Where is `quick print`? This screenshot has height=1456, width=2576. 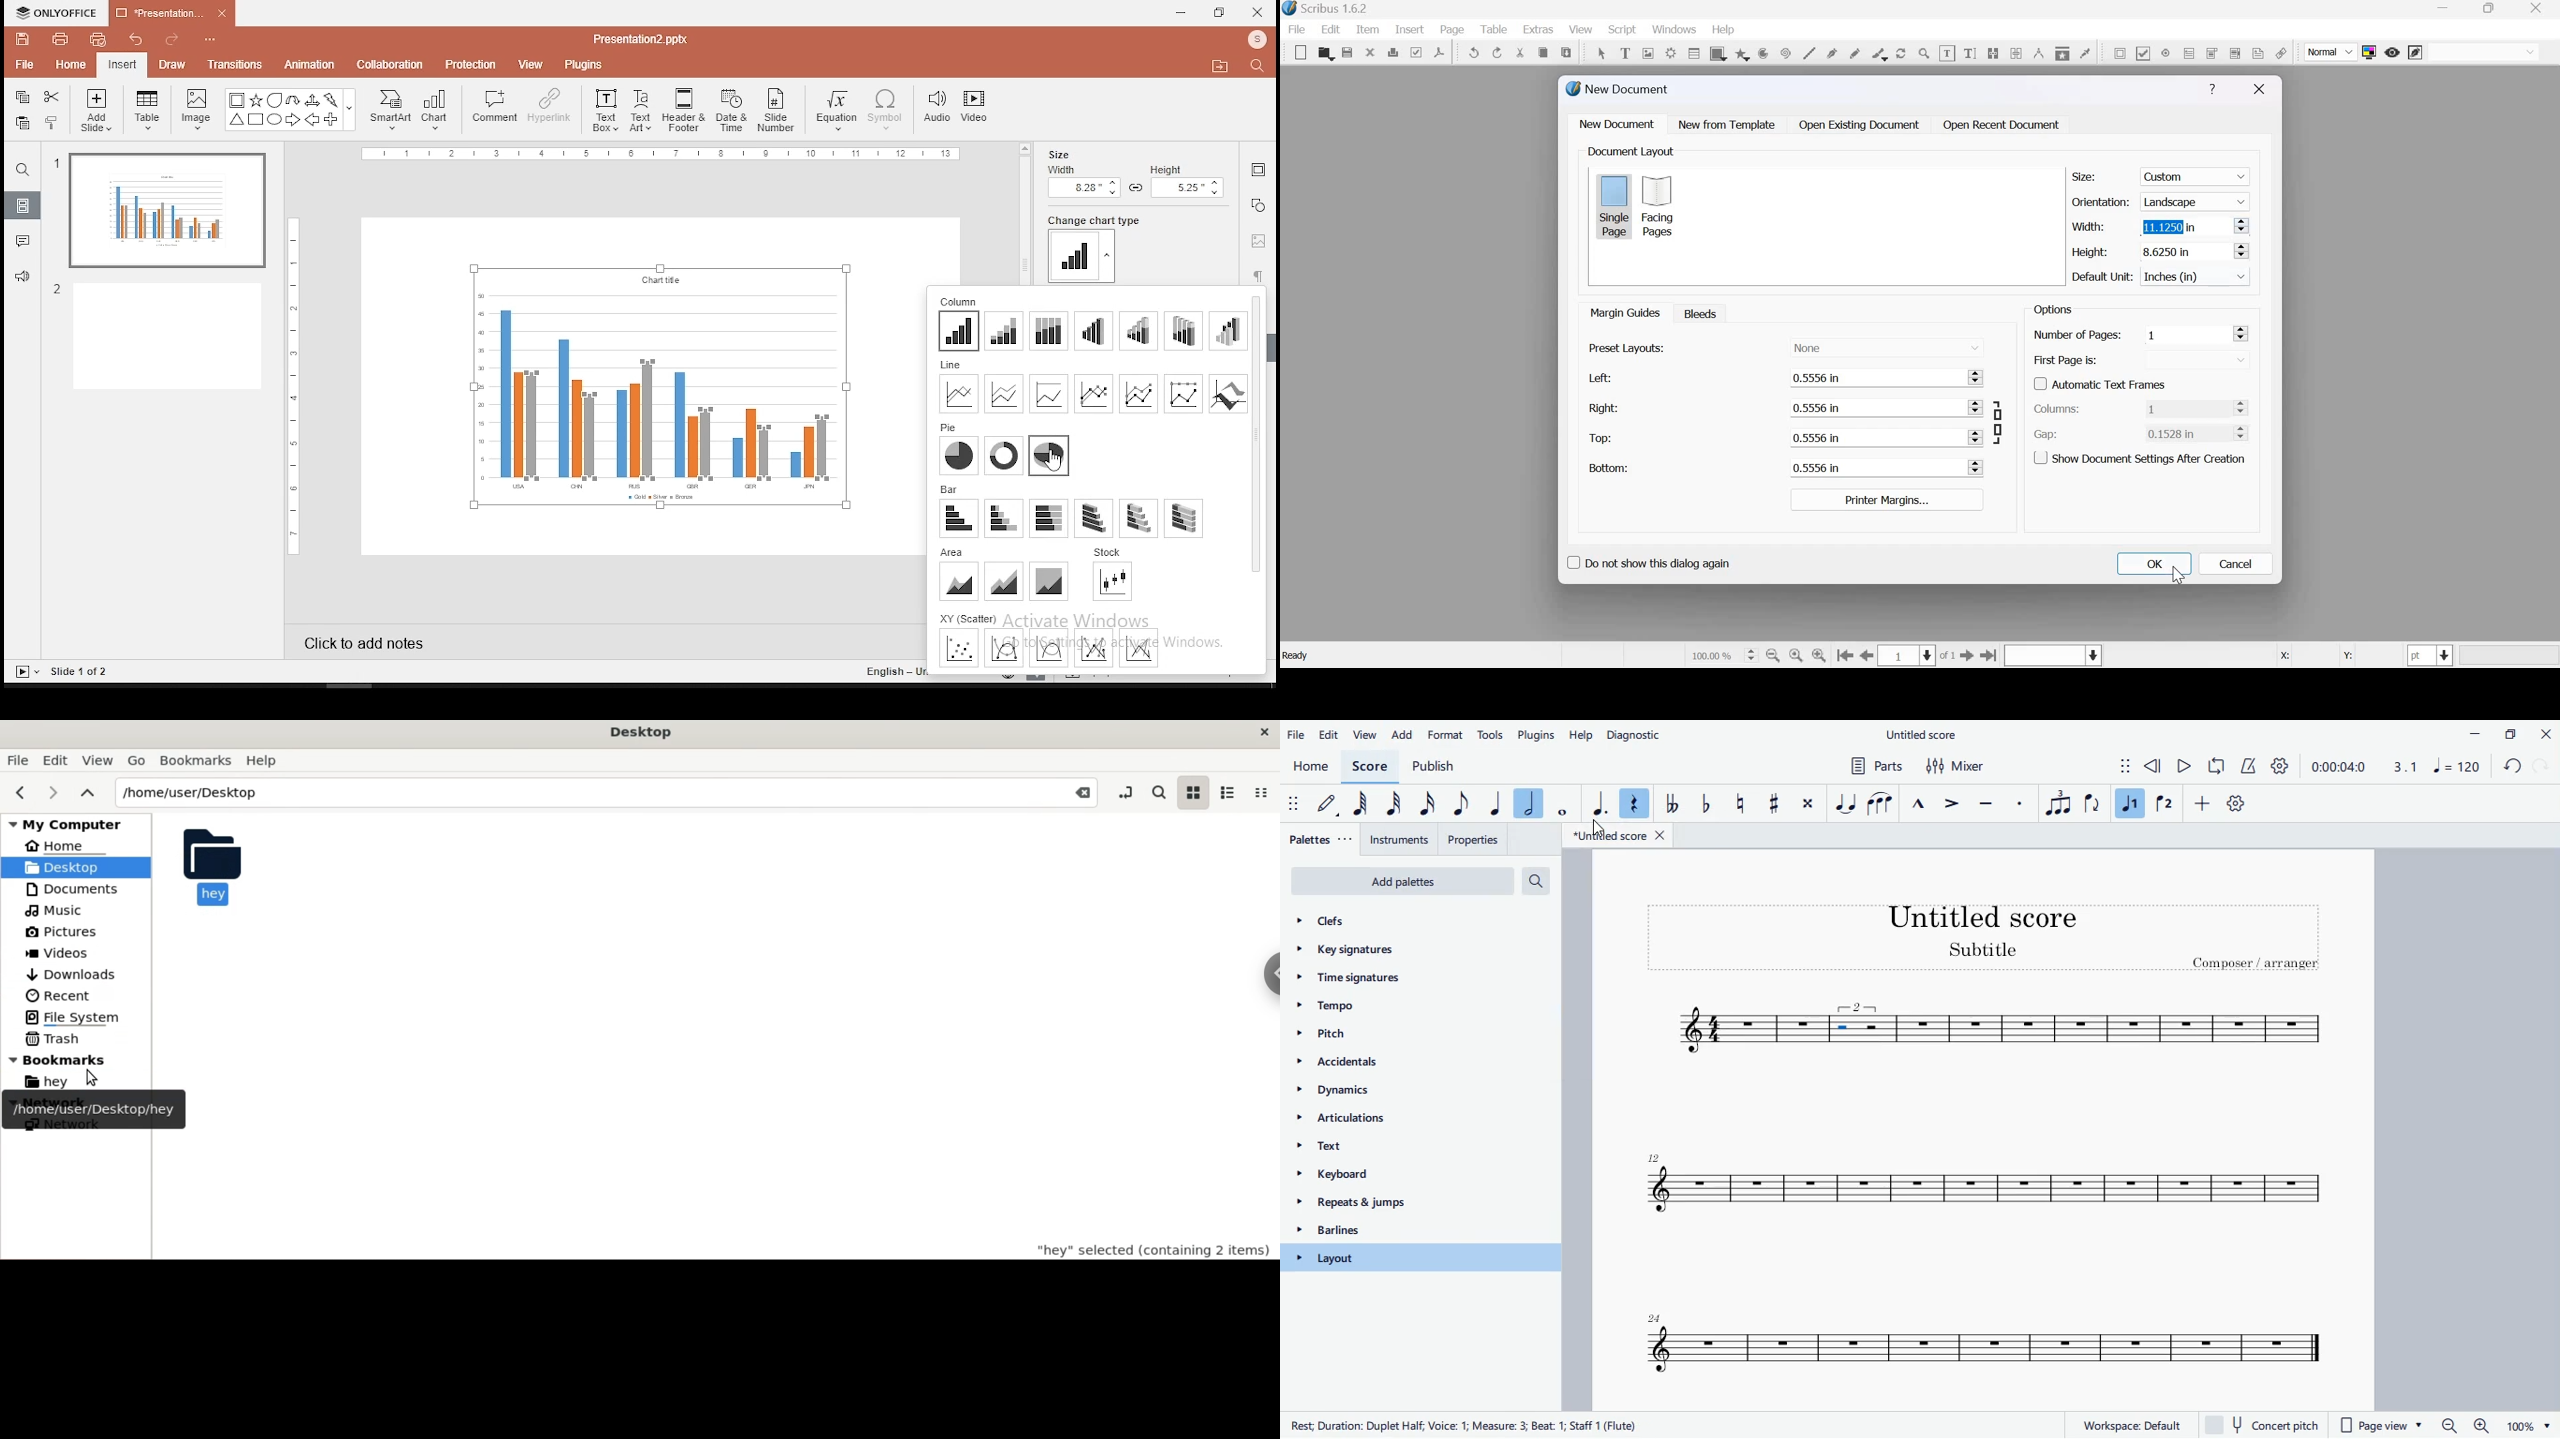
quick print is located at coordinates (100, 39).